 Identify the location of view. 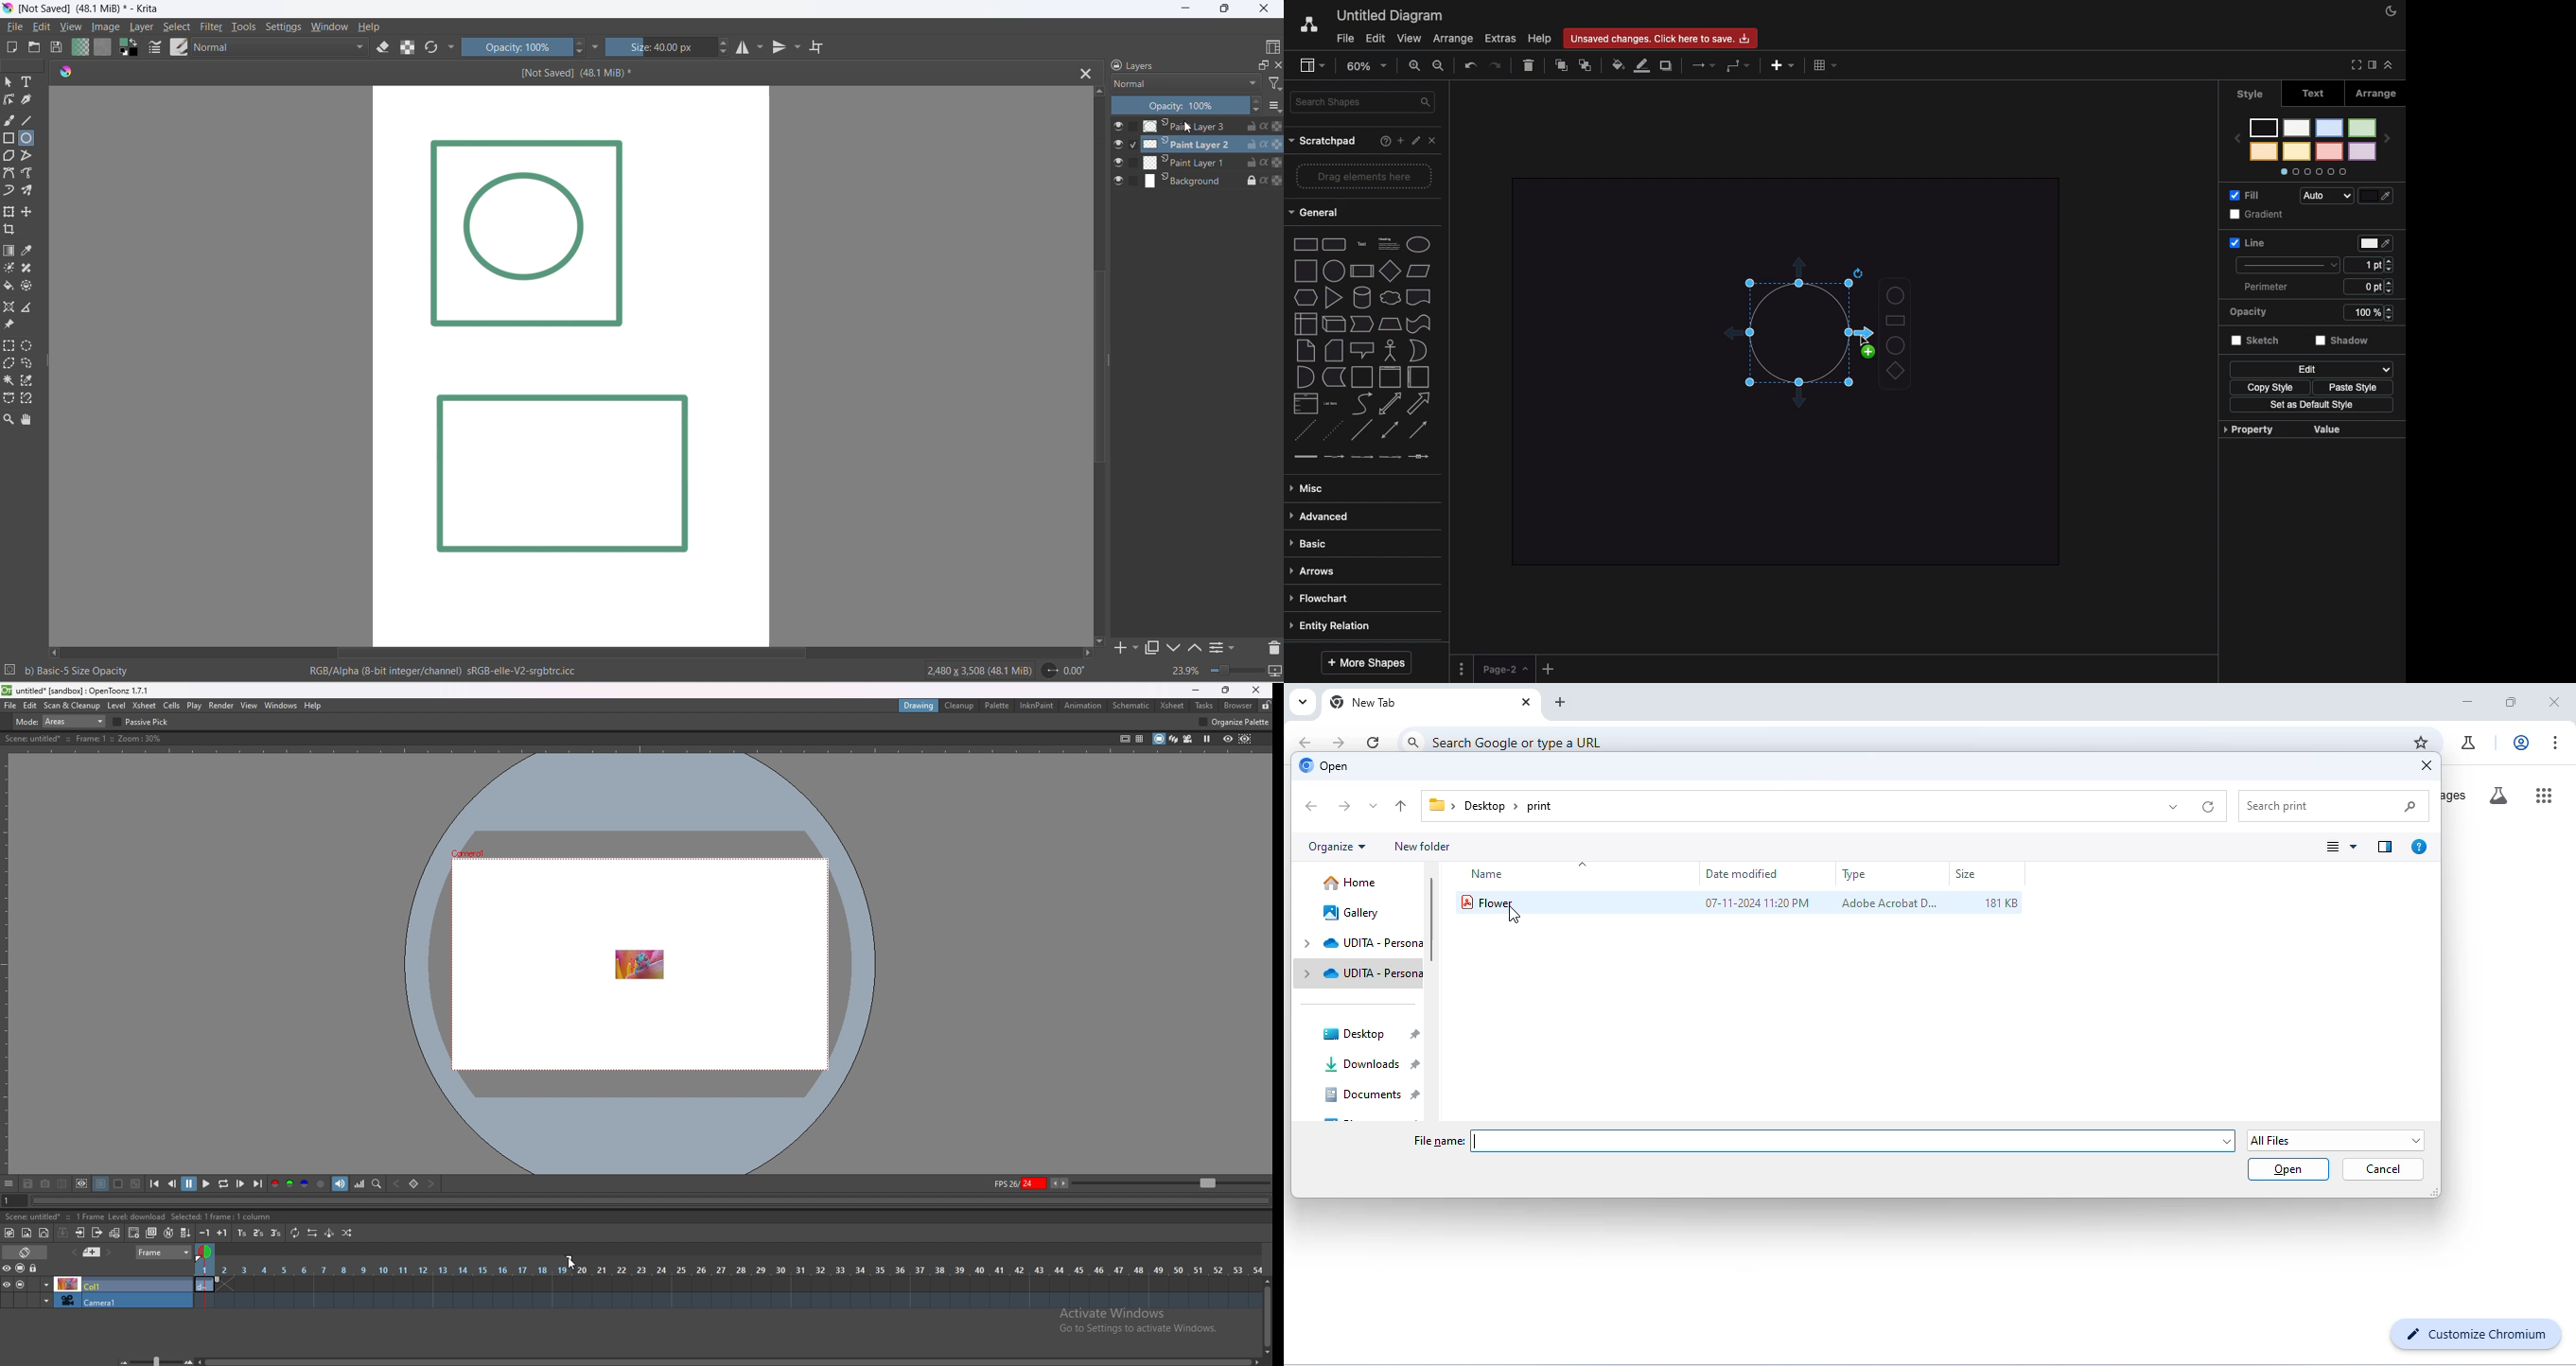
(70, 28).